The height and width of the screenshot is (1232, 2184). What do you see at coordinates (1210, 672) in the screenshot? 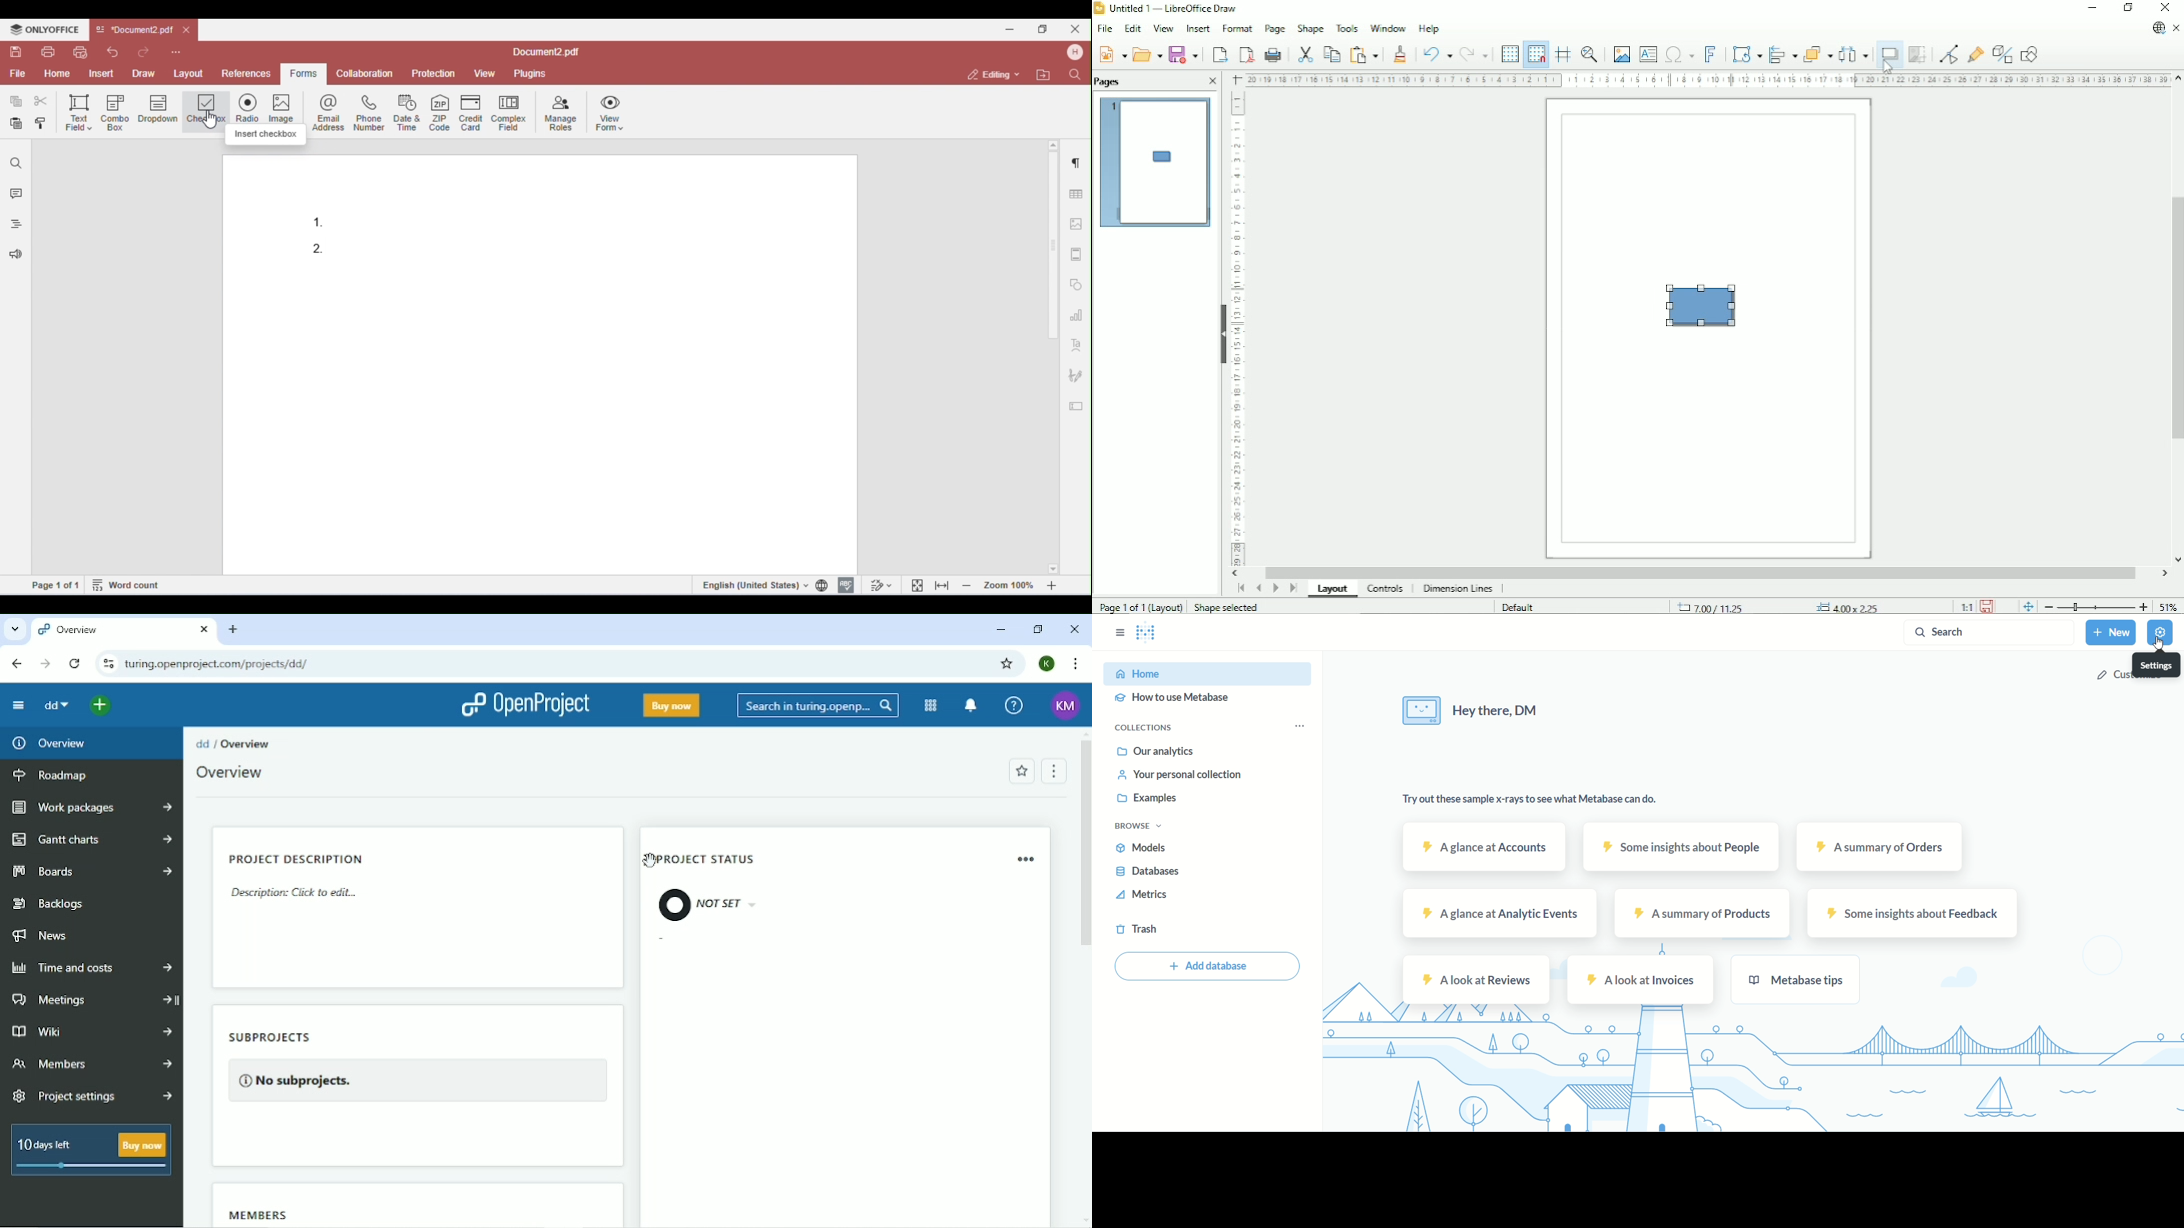
I see `home` at bounding box center [1210, 672].